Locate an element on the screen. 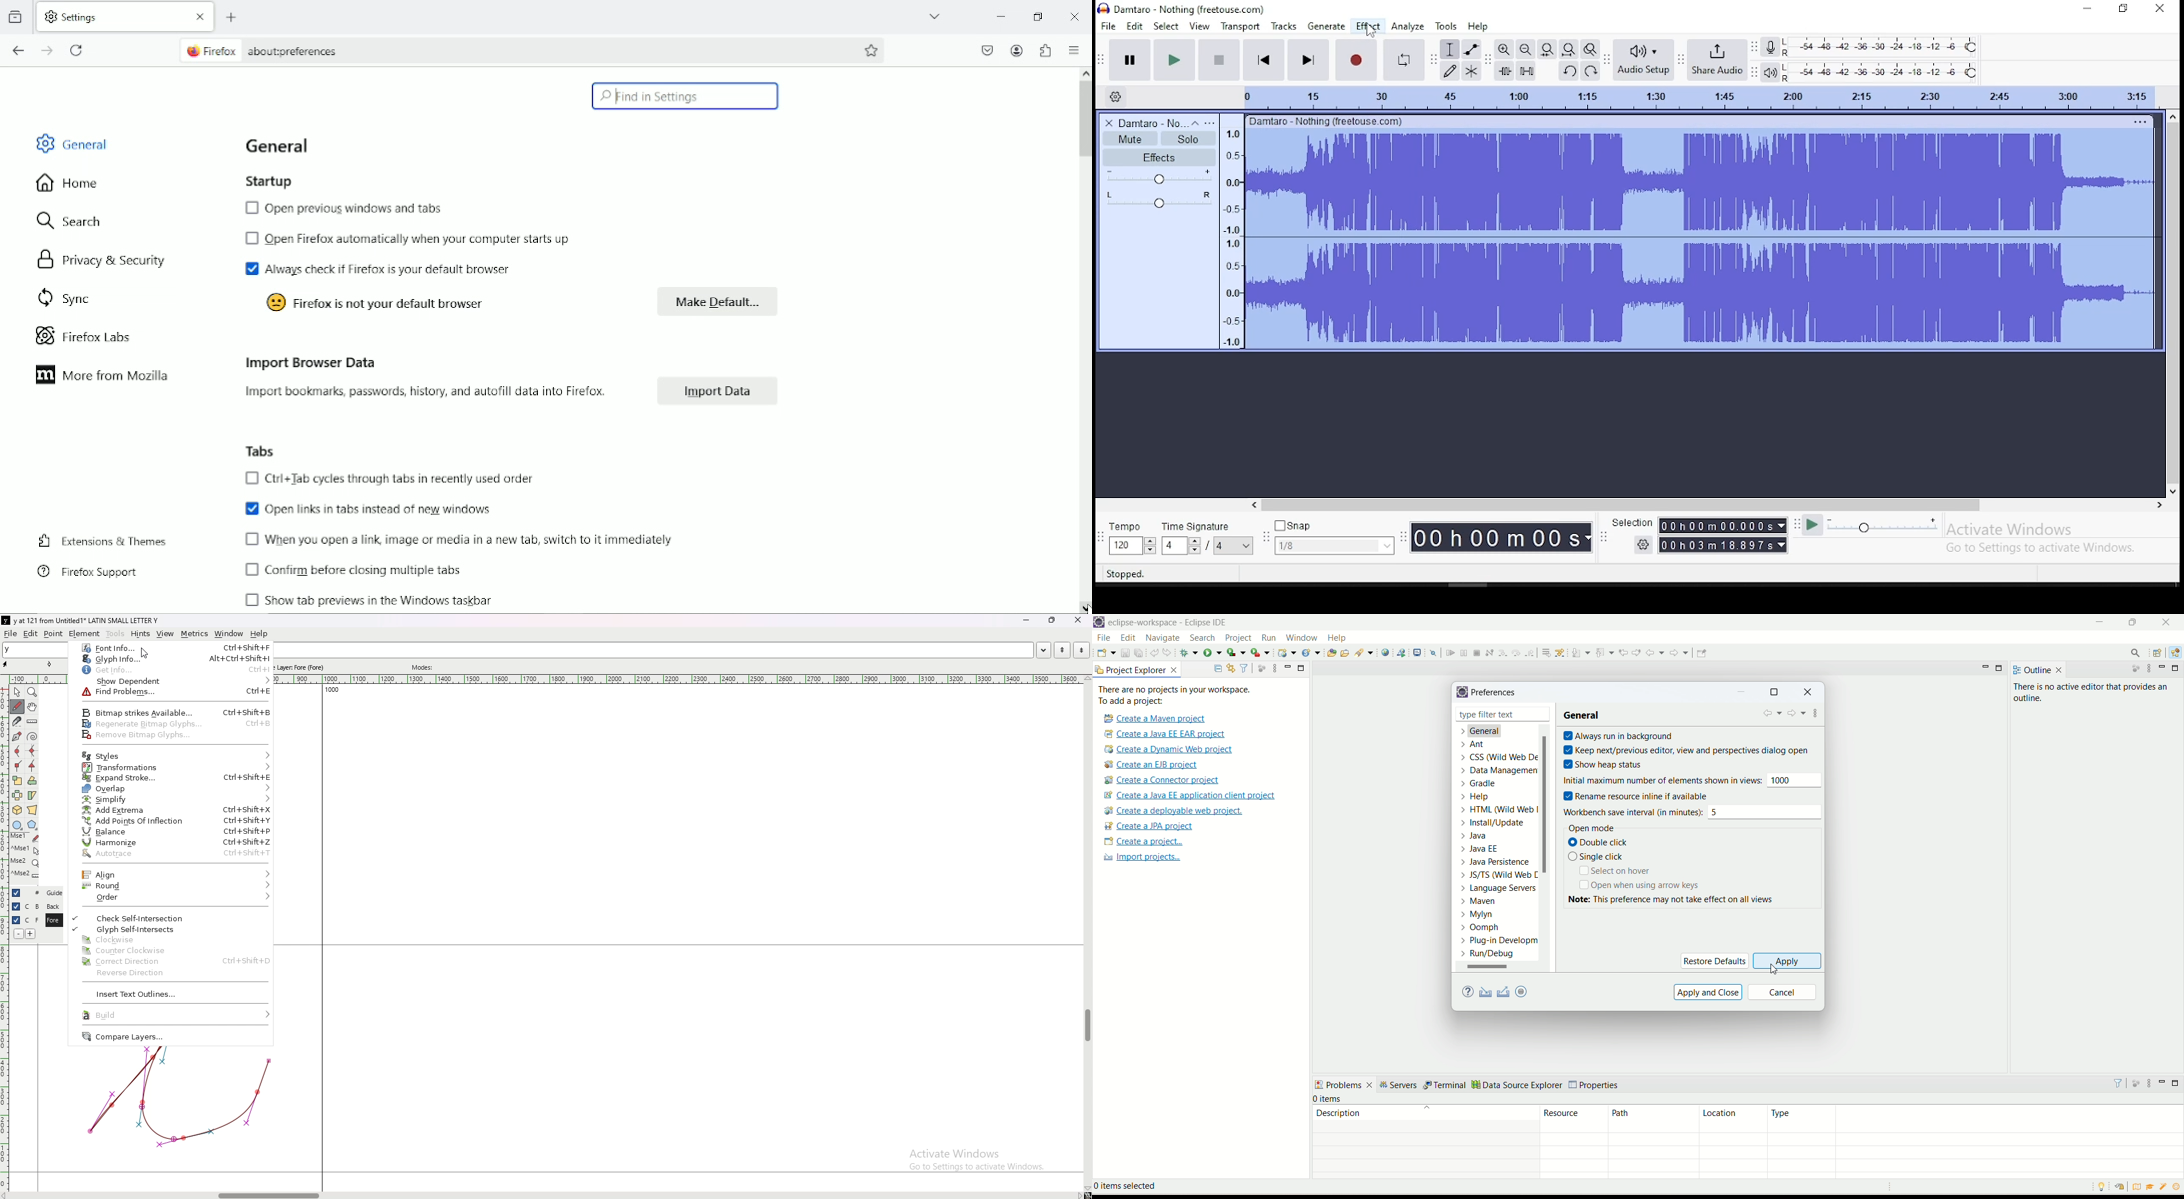 The width and height of the screenshot is (2184, 1204). restore defaults is located at coordinates (1714, 960).